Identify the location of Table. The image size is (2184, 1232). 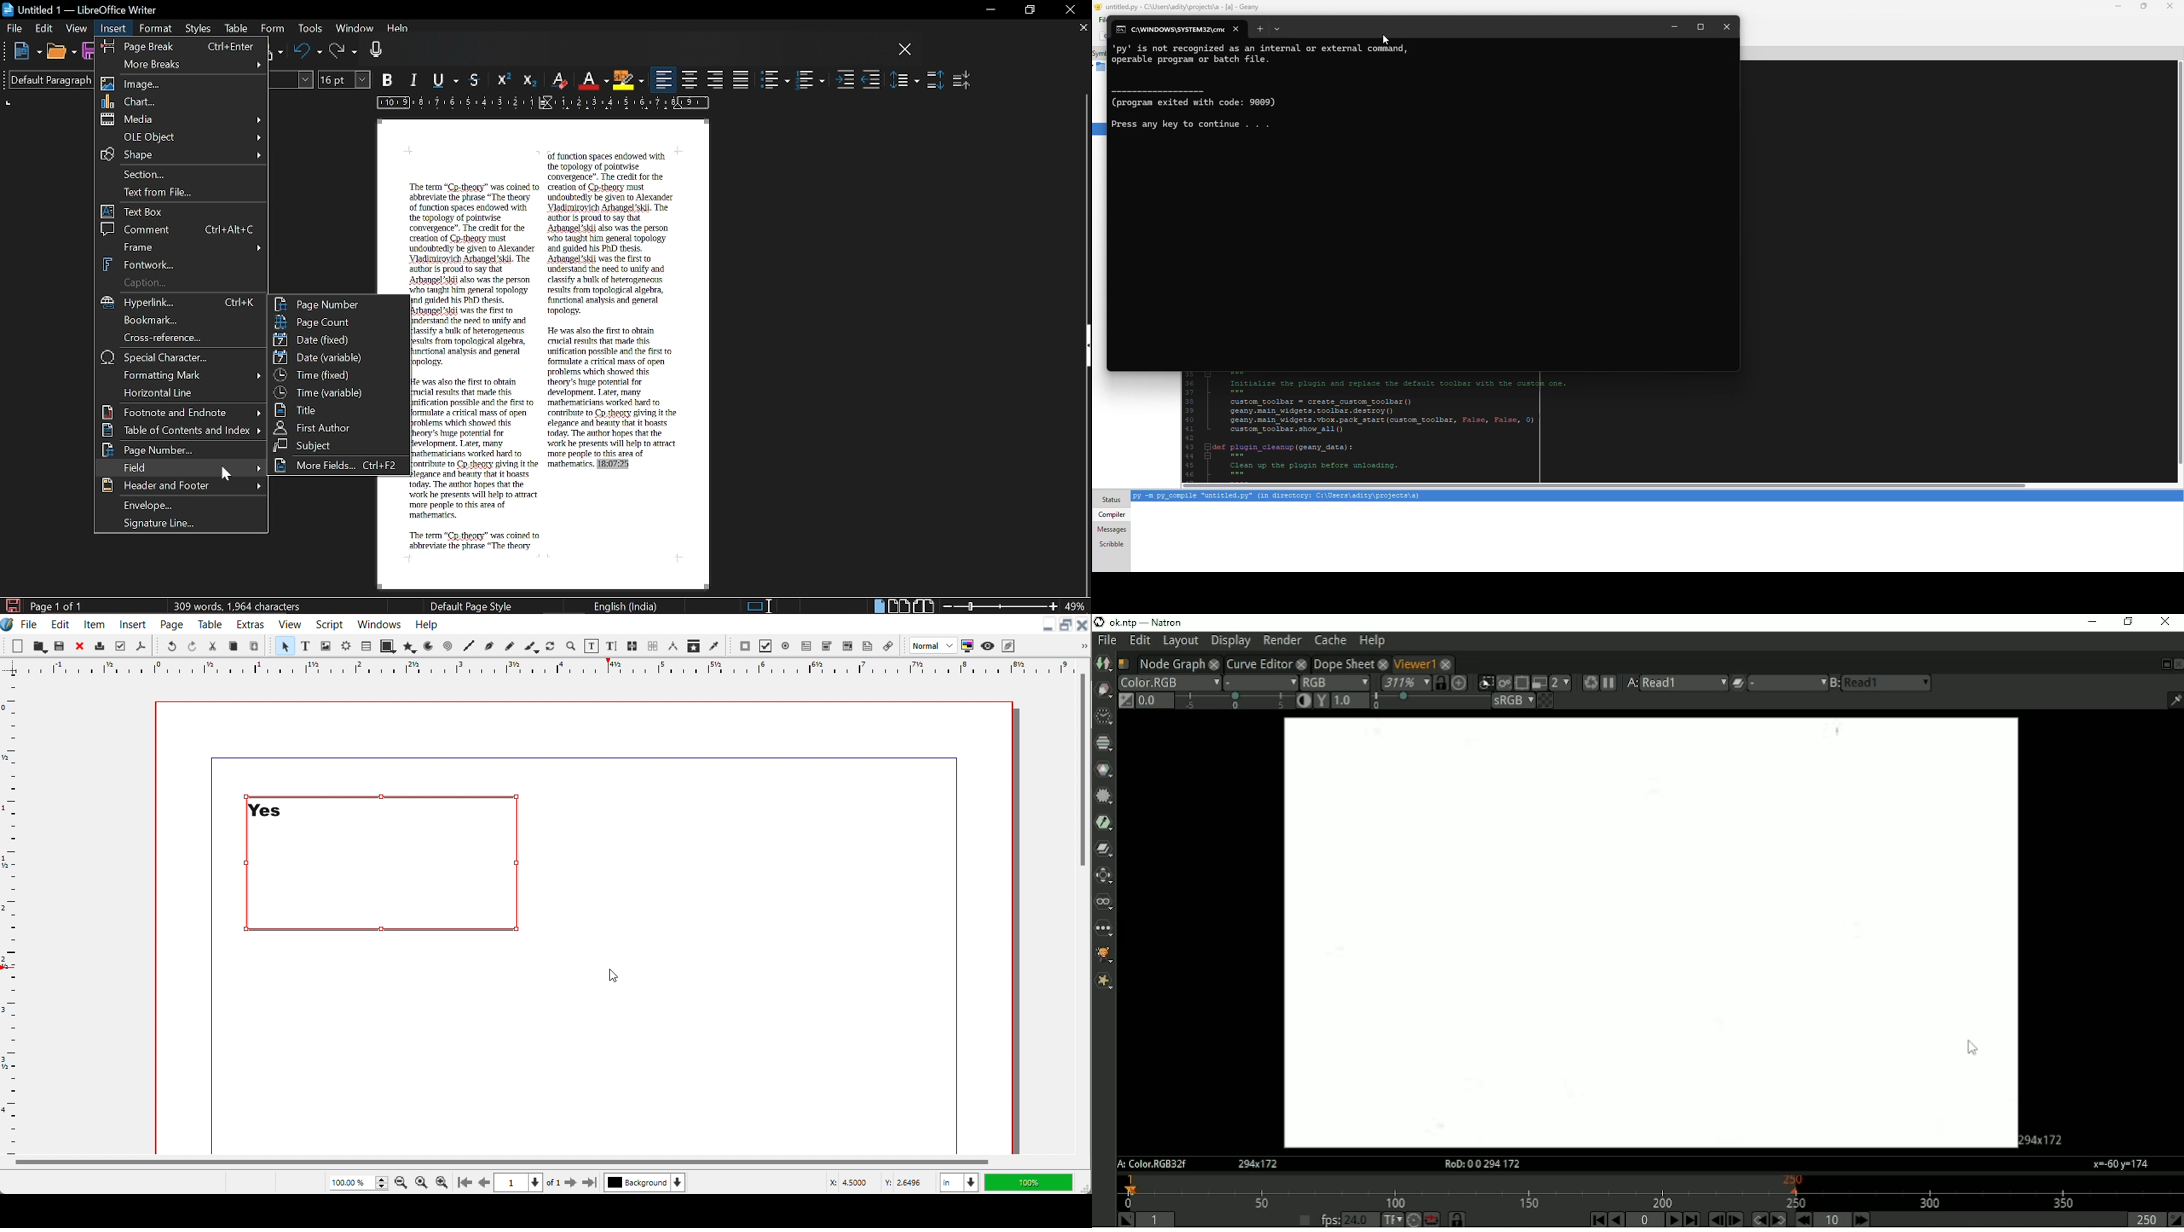
(236, 30).